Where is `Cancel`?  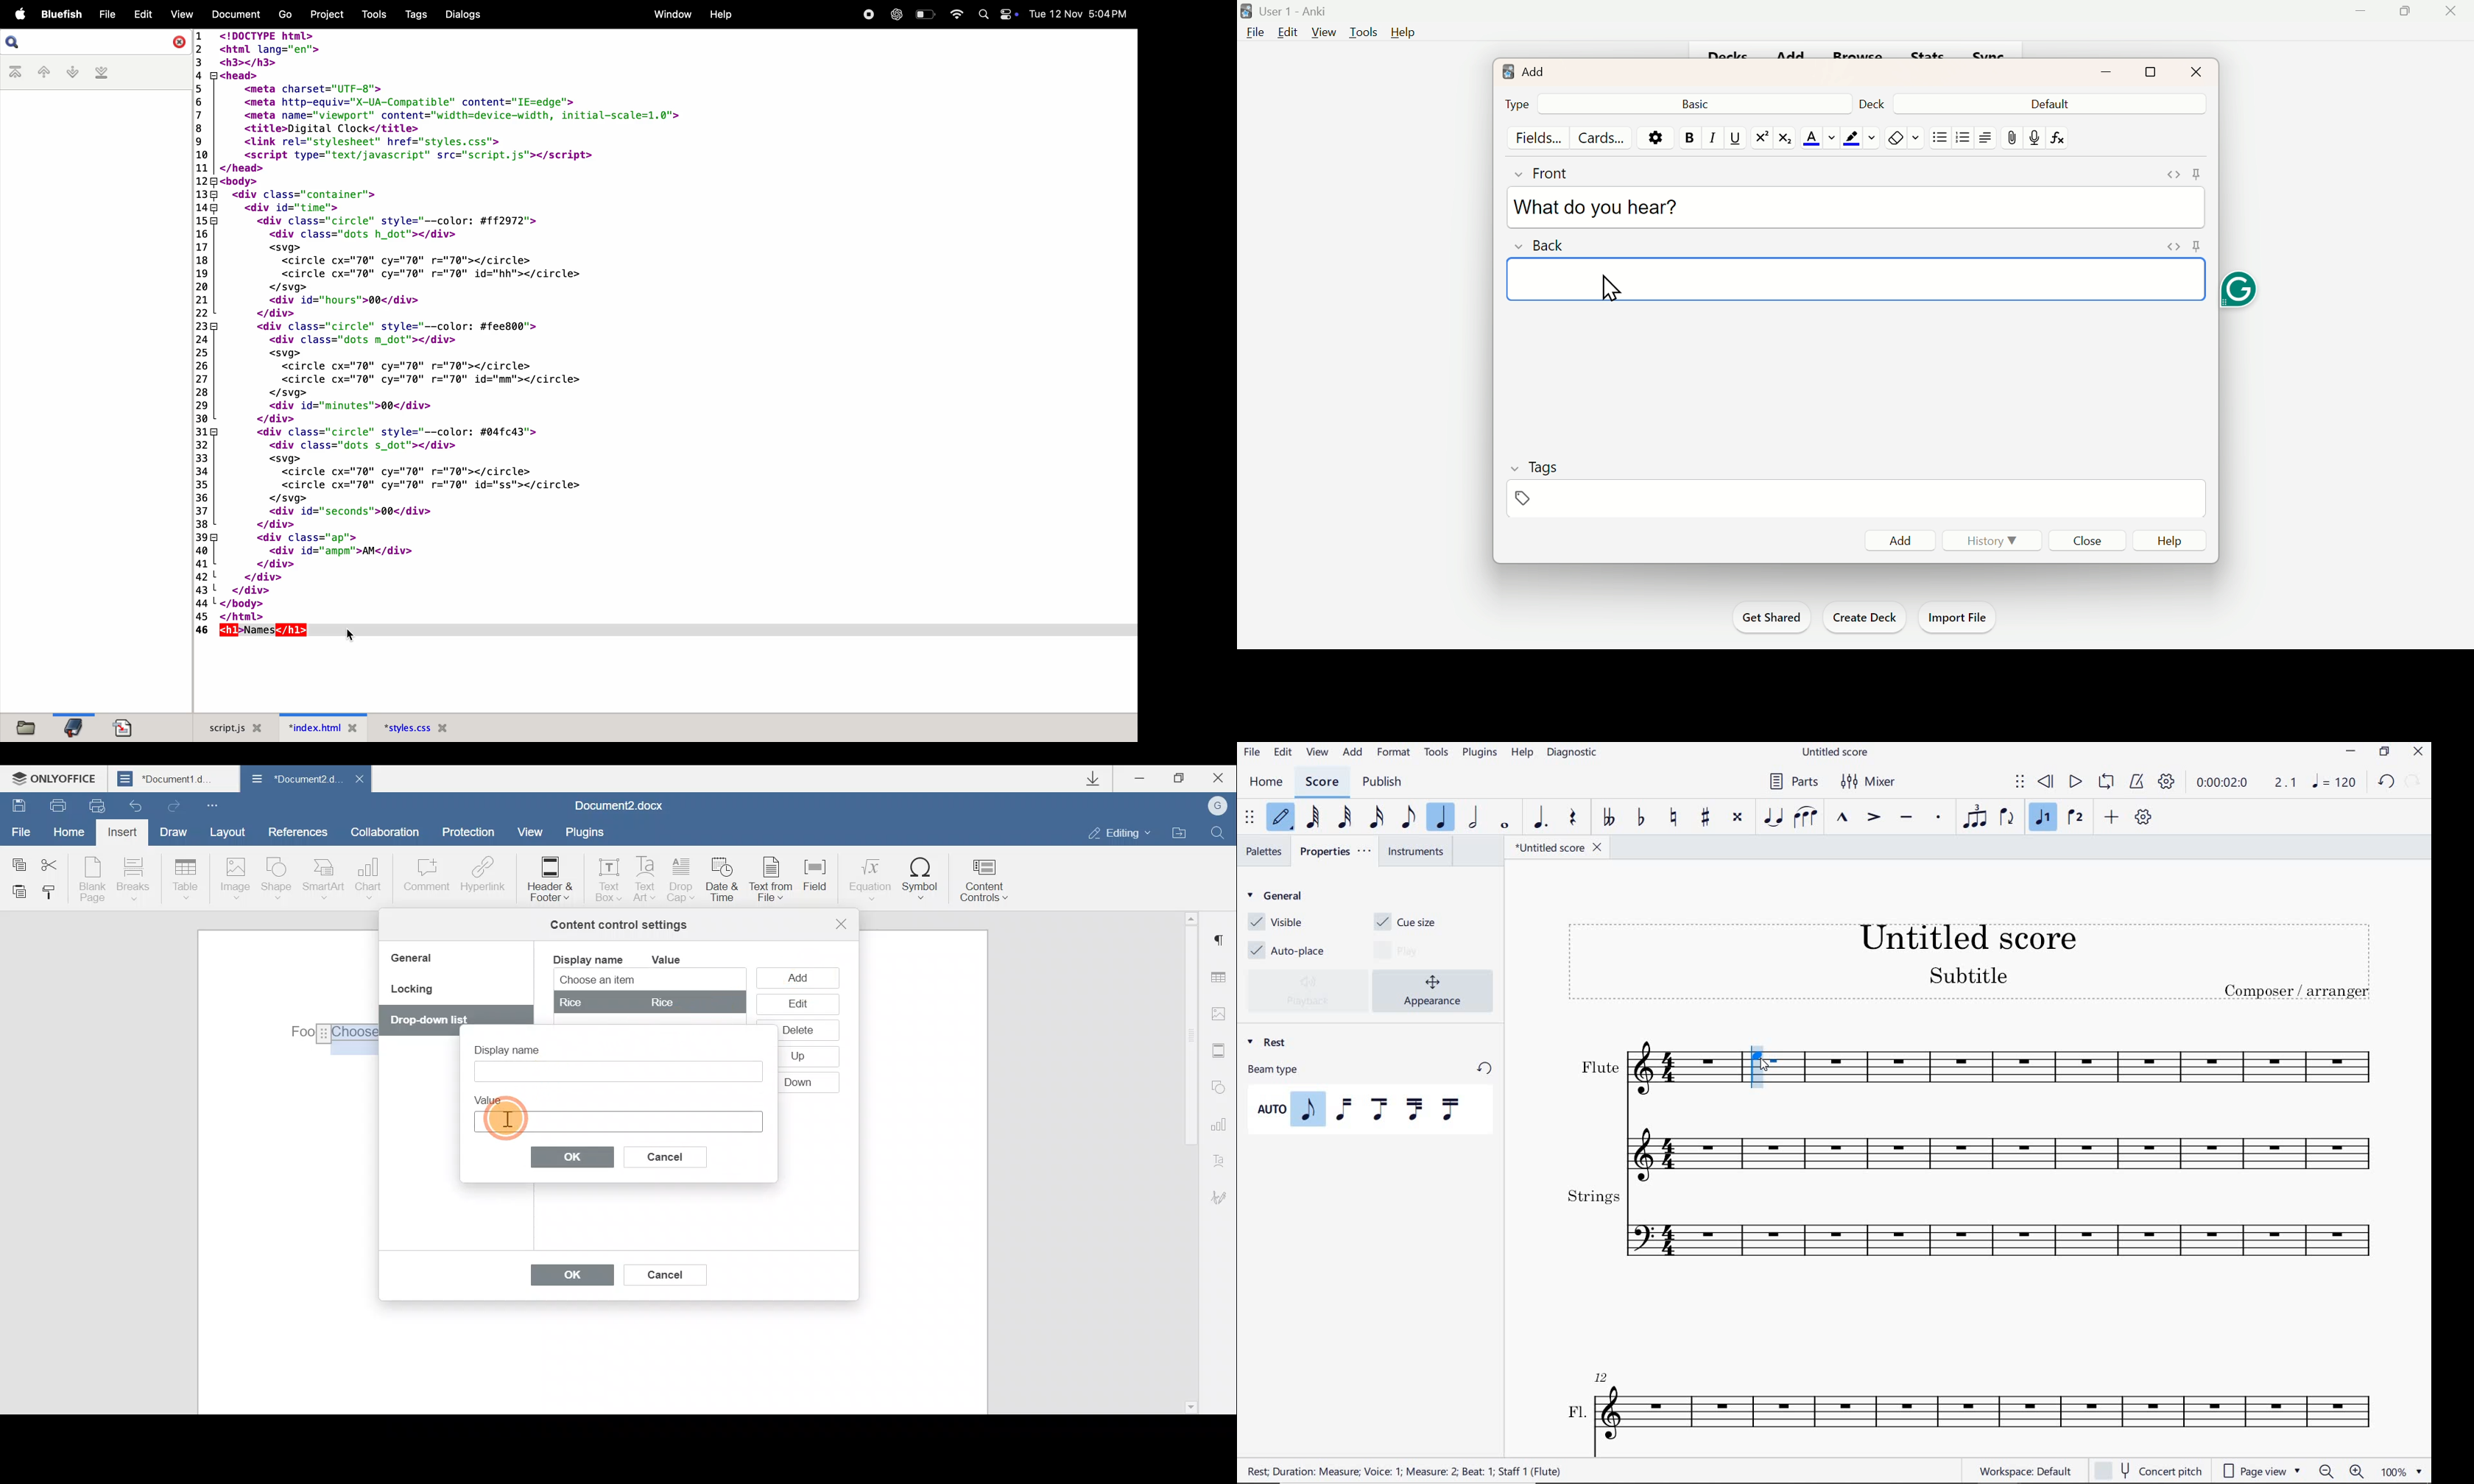
Cancel is located at coordinates (676, 1154).